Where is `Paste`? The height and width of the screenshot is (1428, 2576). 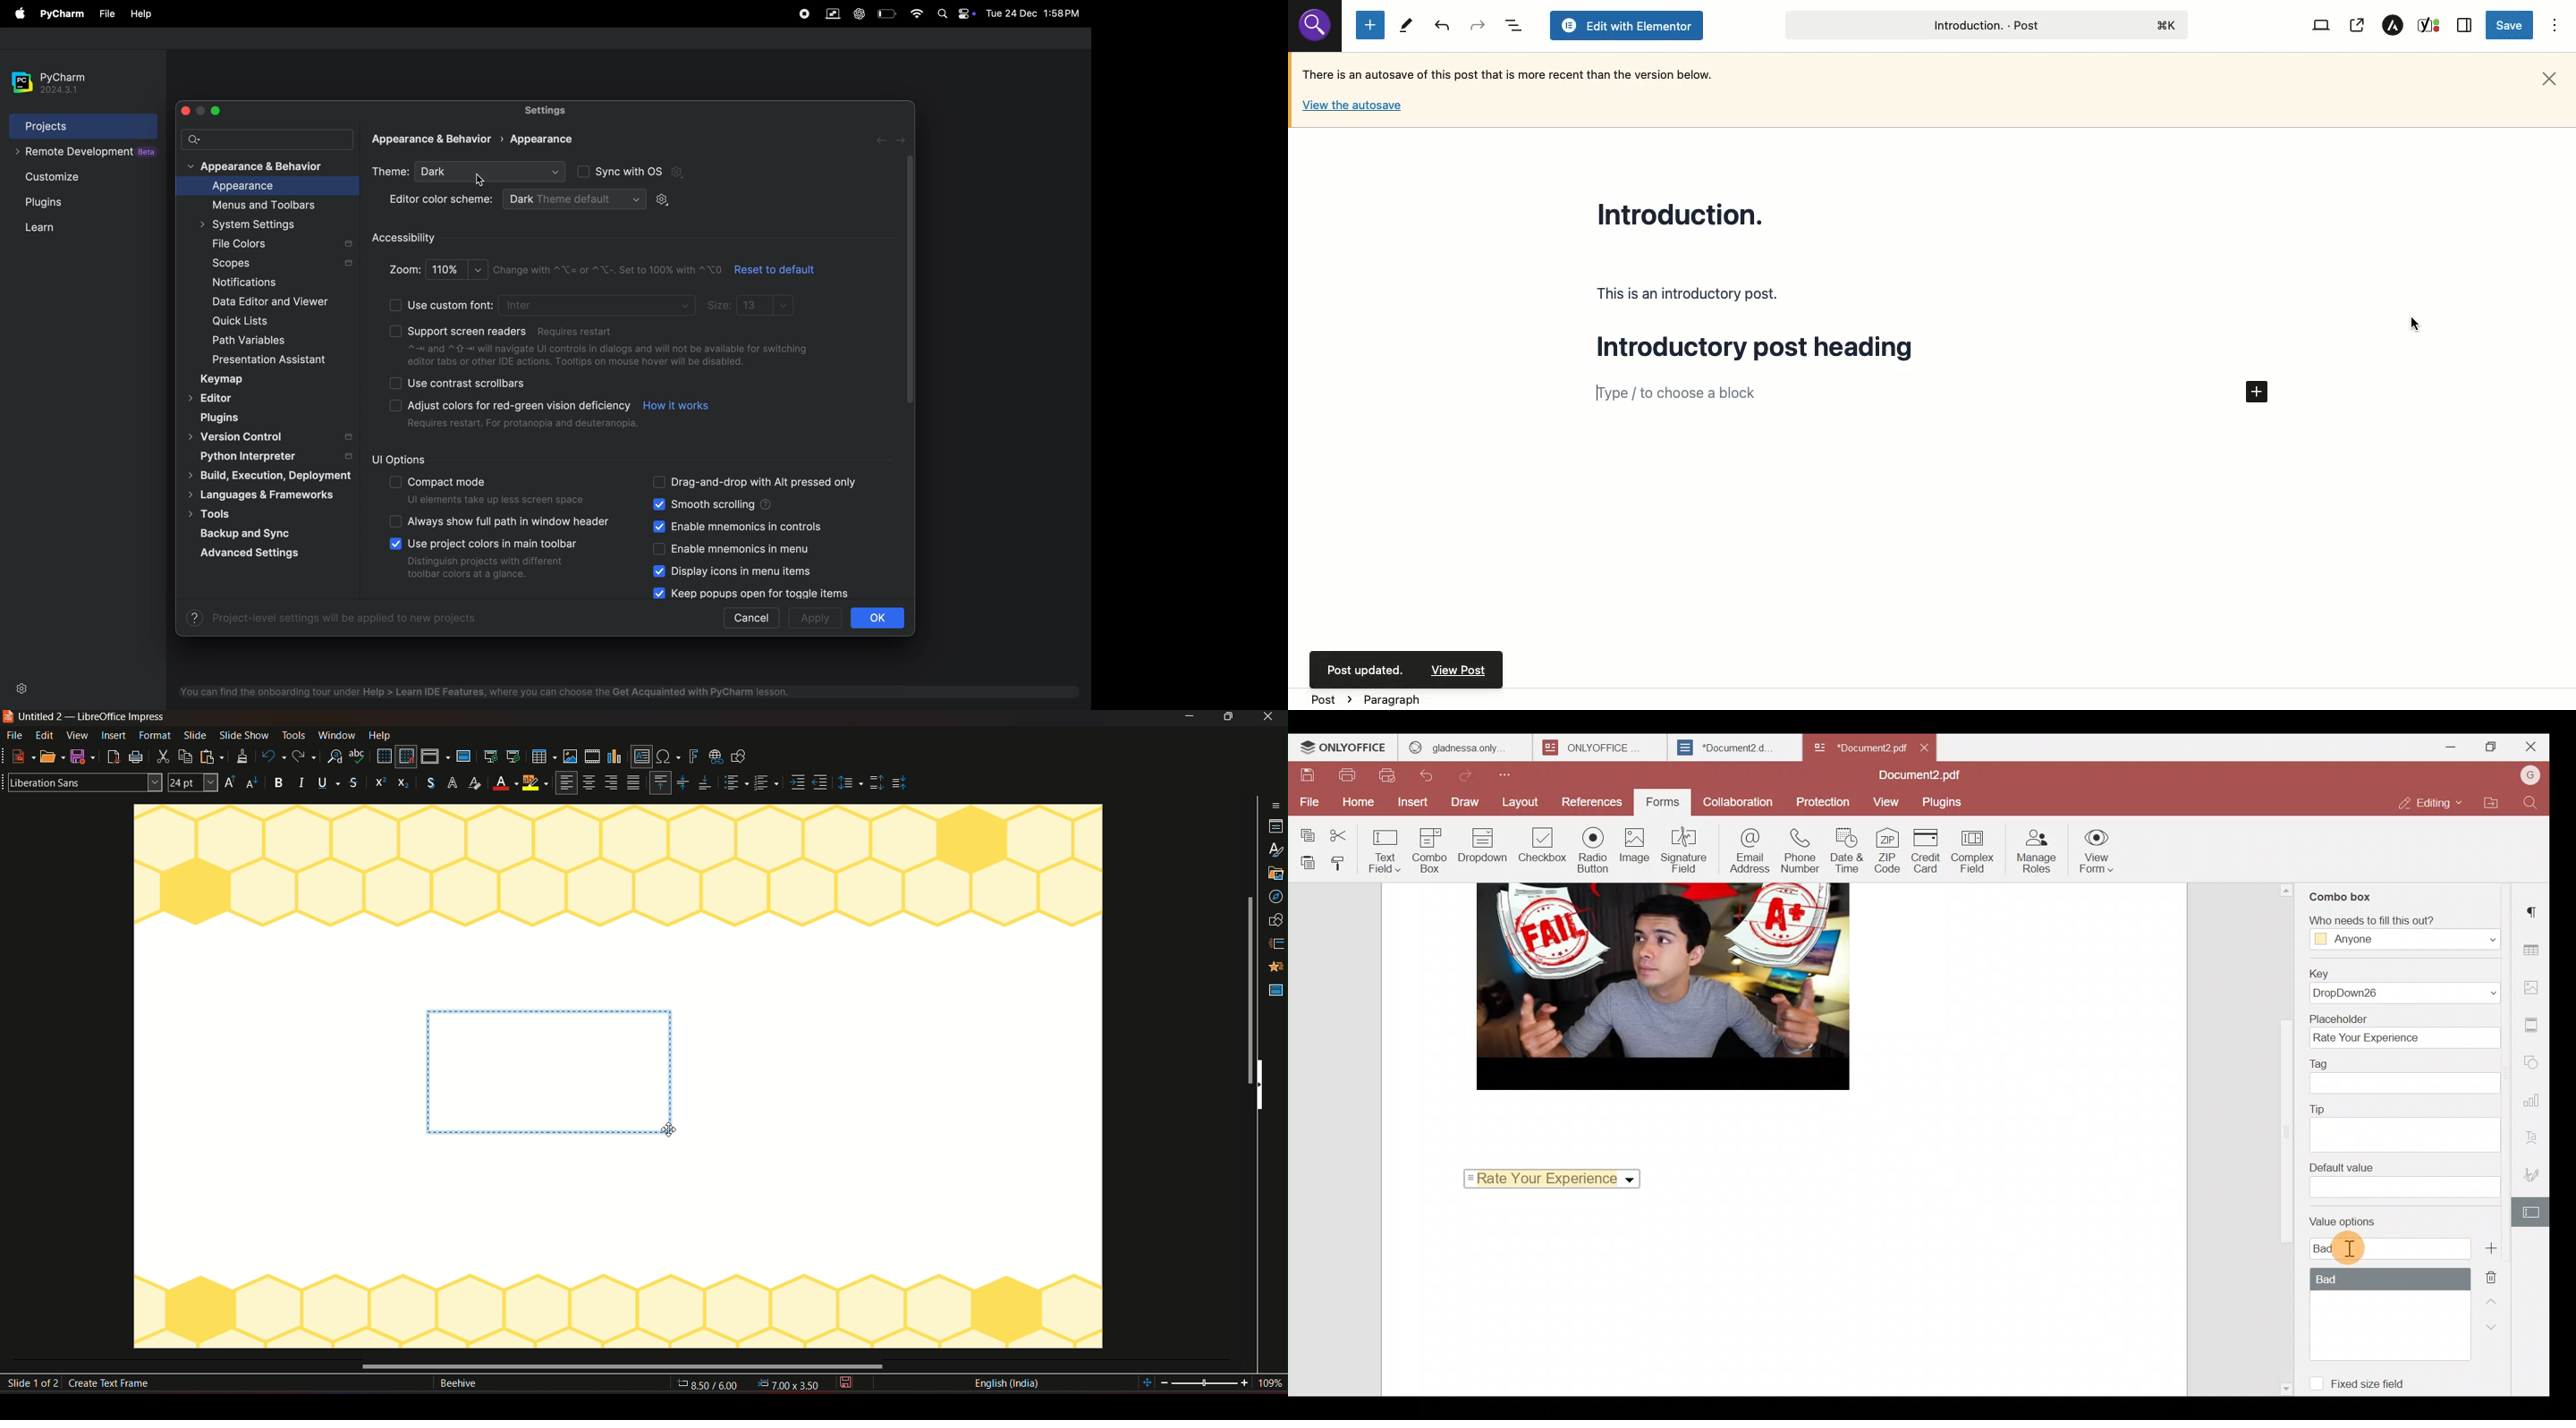
Paste is located at coordinates (1305, 863).